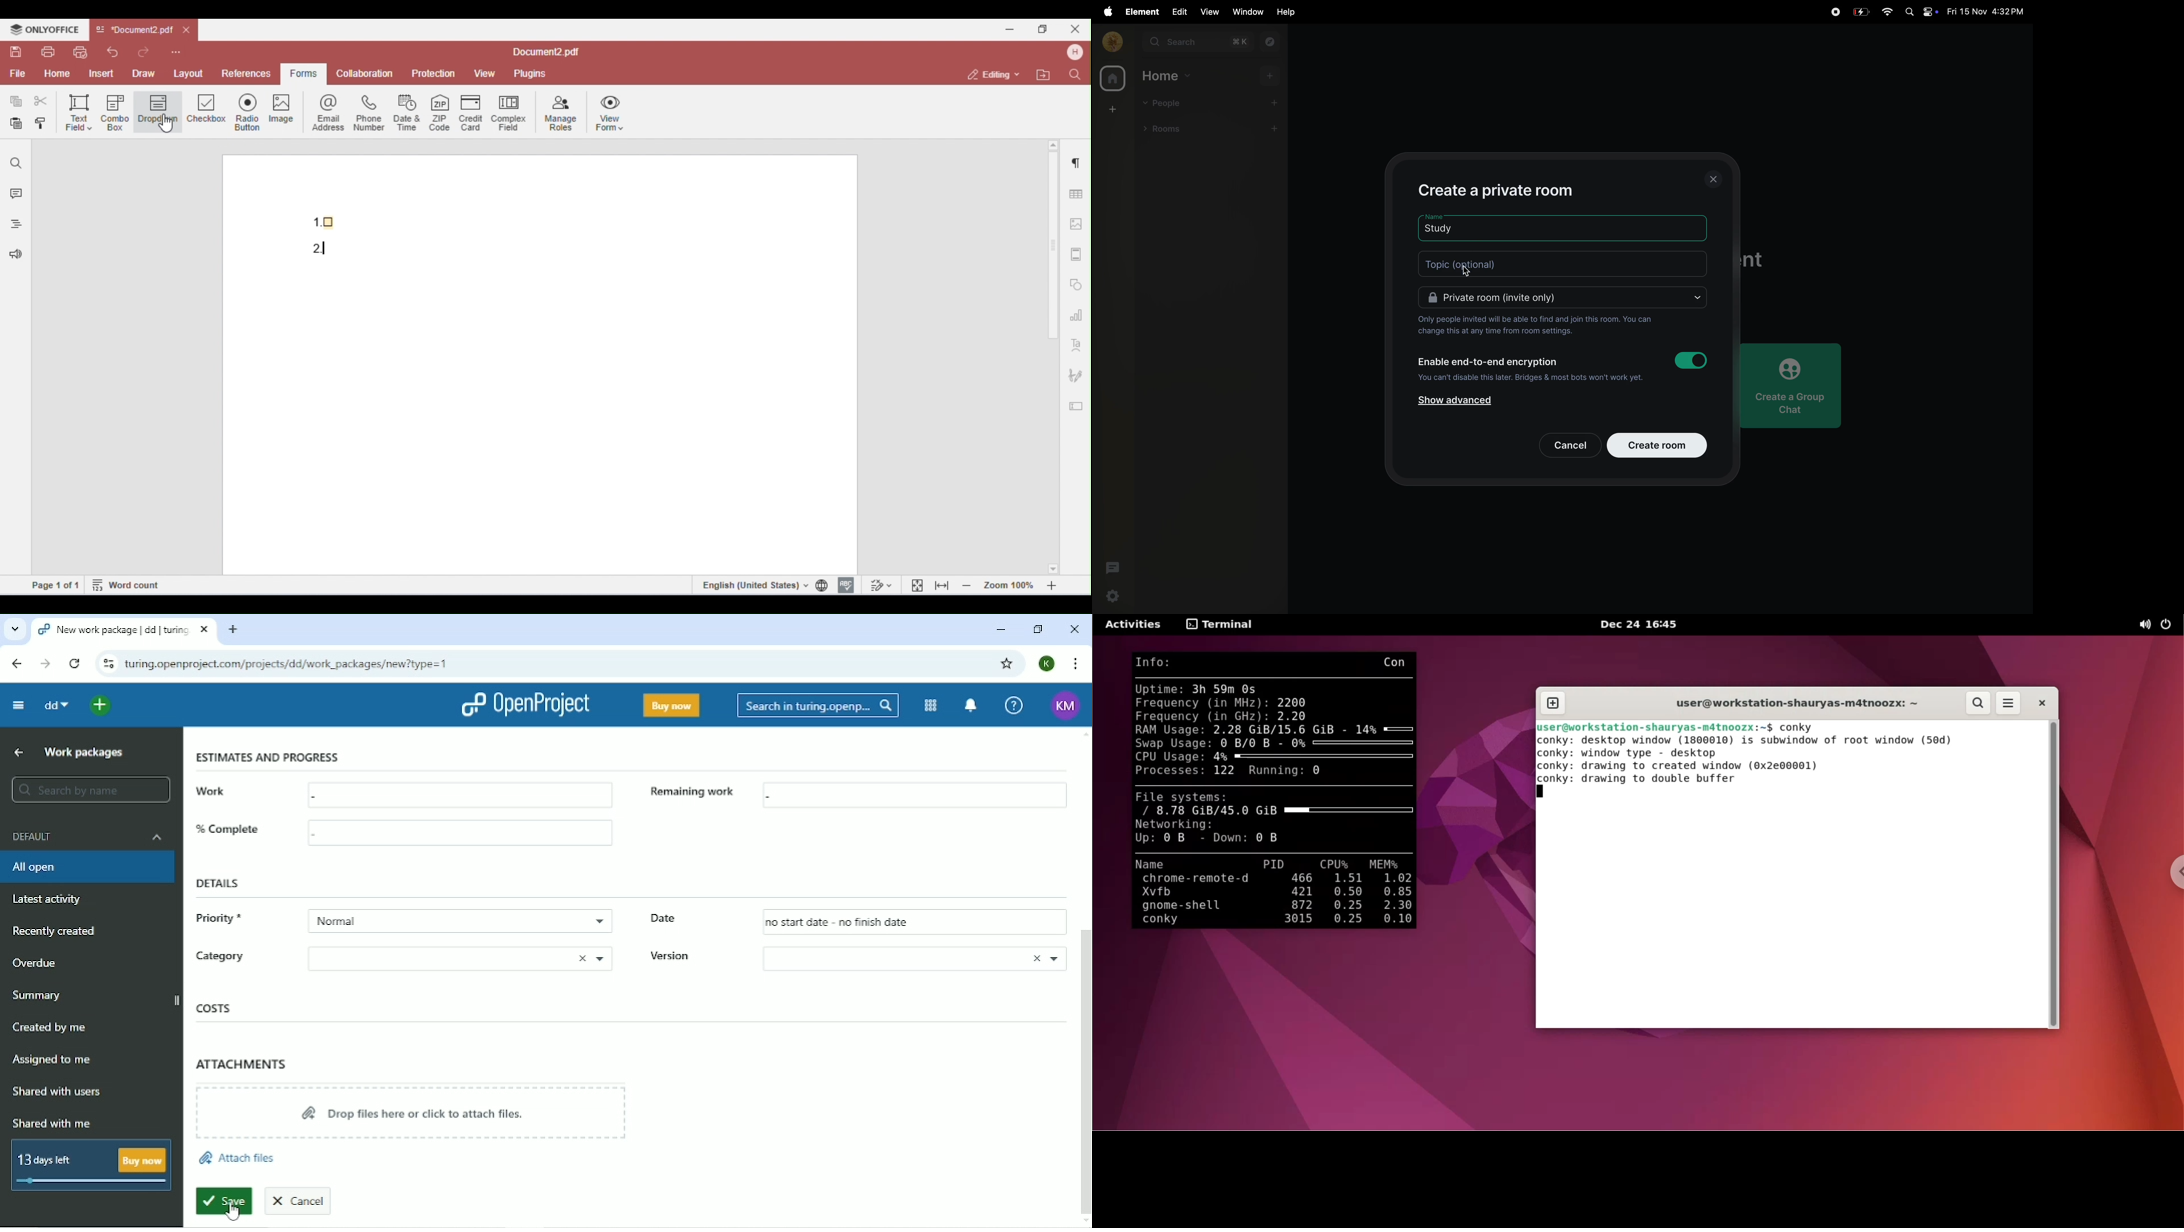 The width and height of the screenshot is (2184, 1232). What do you see at coordinates (693, 792) in the screenshot?
I see `remaining work` at bounding box center [693, 792].